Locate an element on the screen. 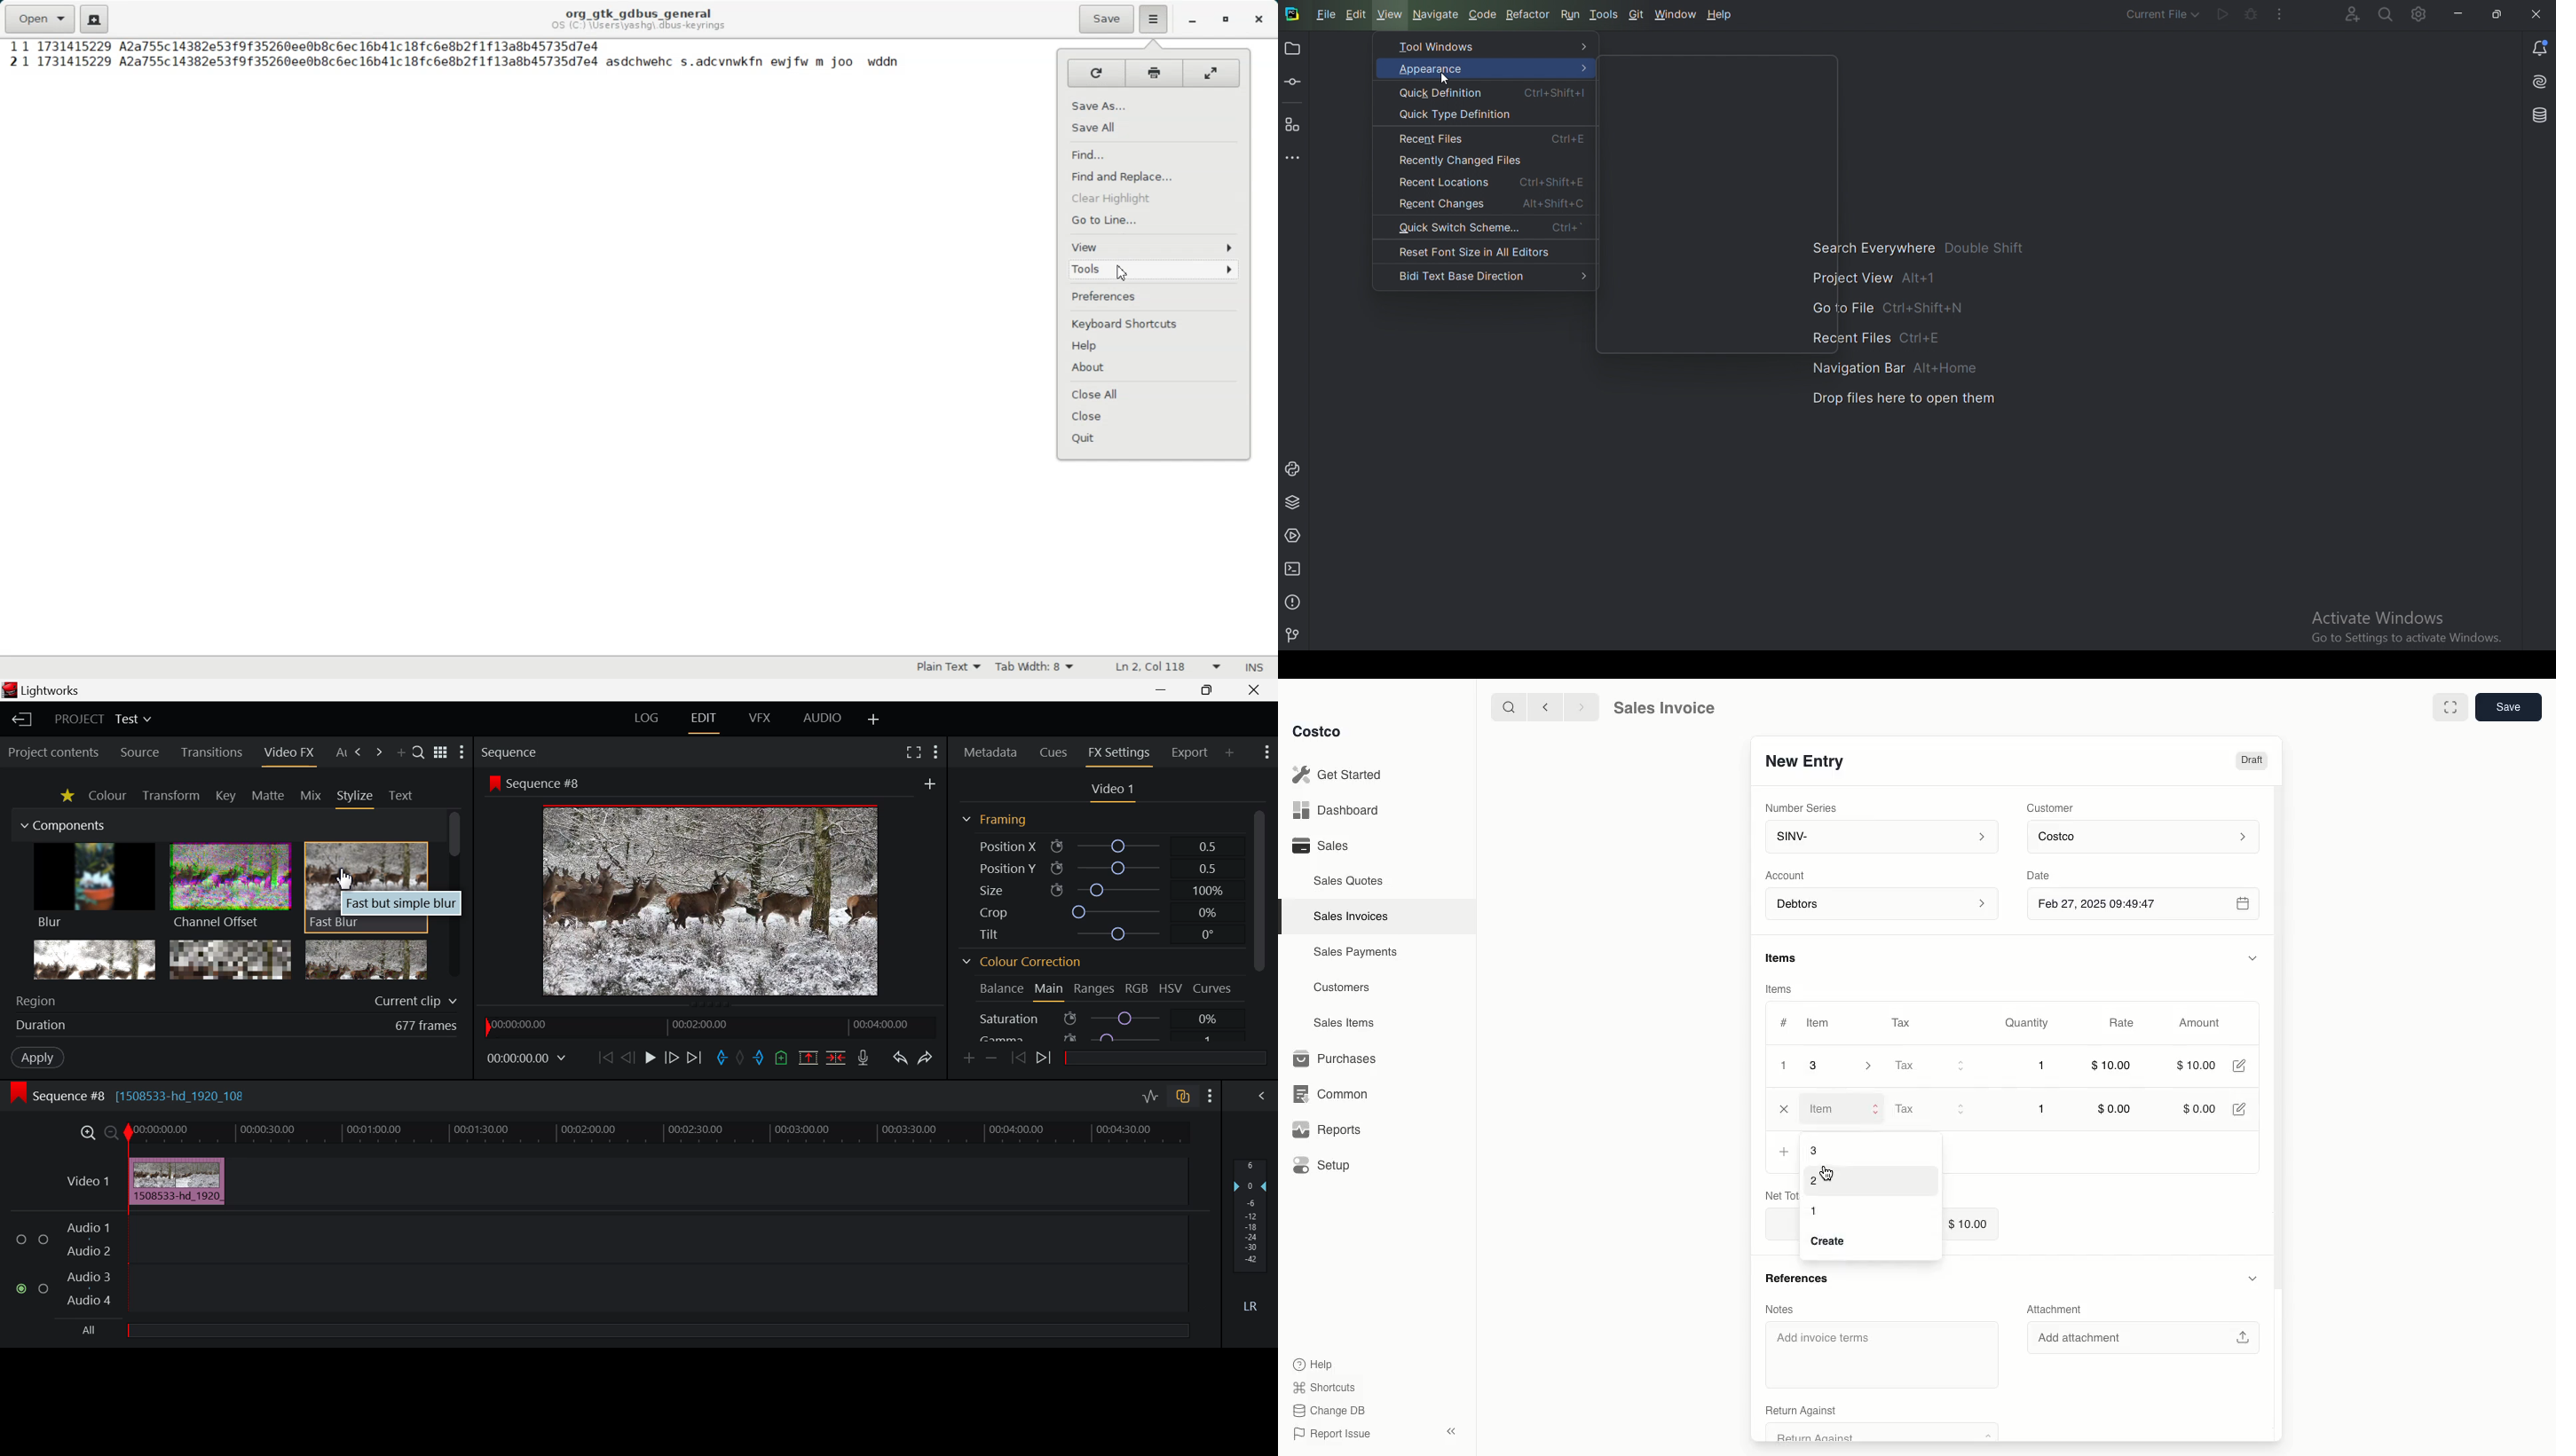 The width and height of the screenshot is (2576, 1456). Add is located at coordinates (1782, 1152).